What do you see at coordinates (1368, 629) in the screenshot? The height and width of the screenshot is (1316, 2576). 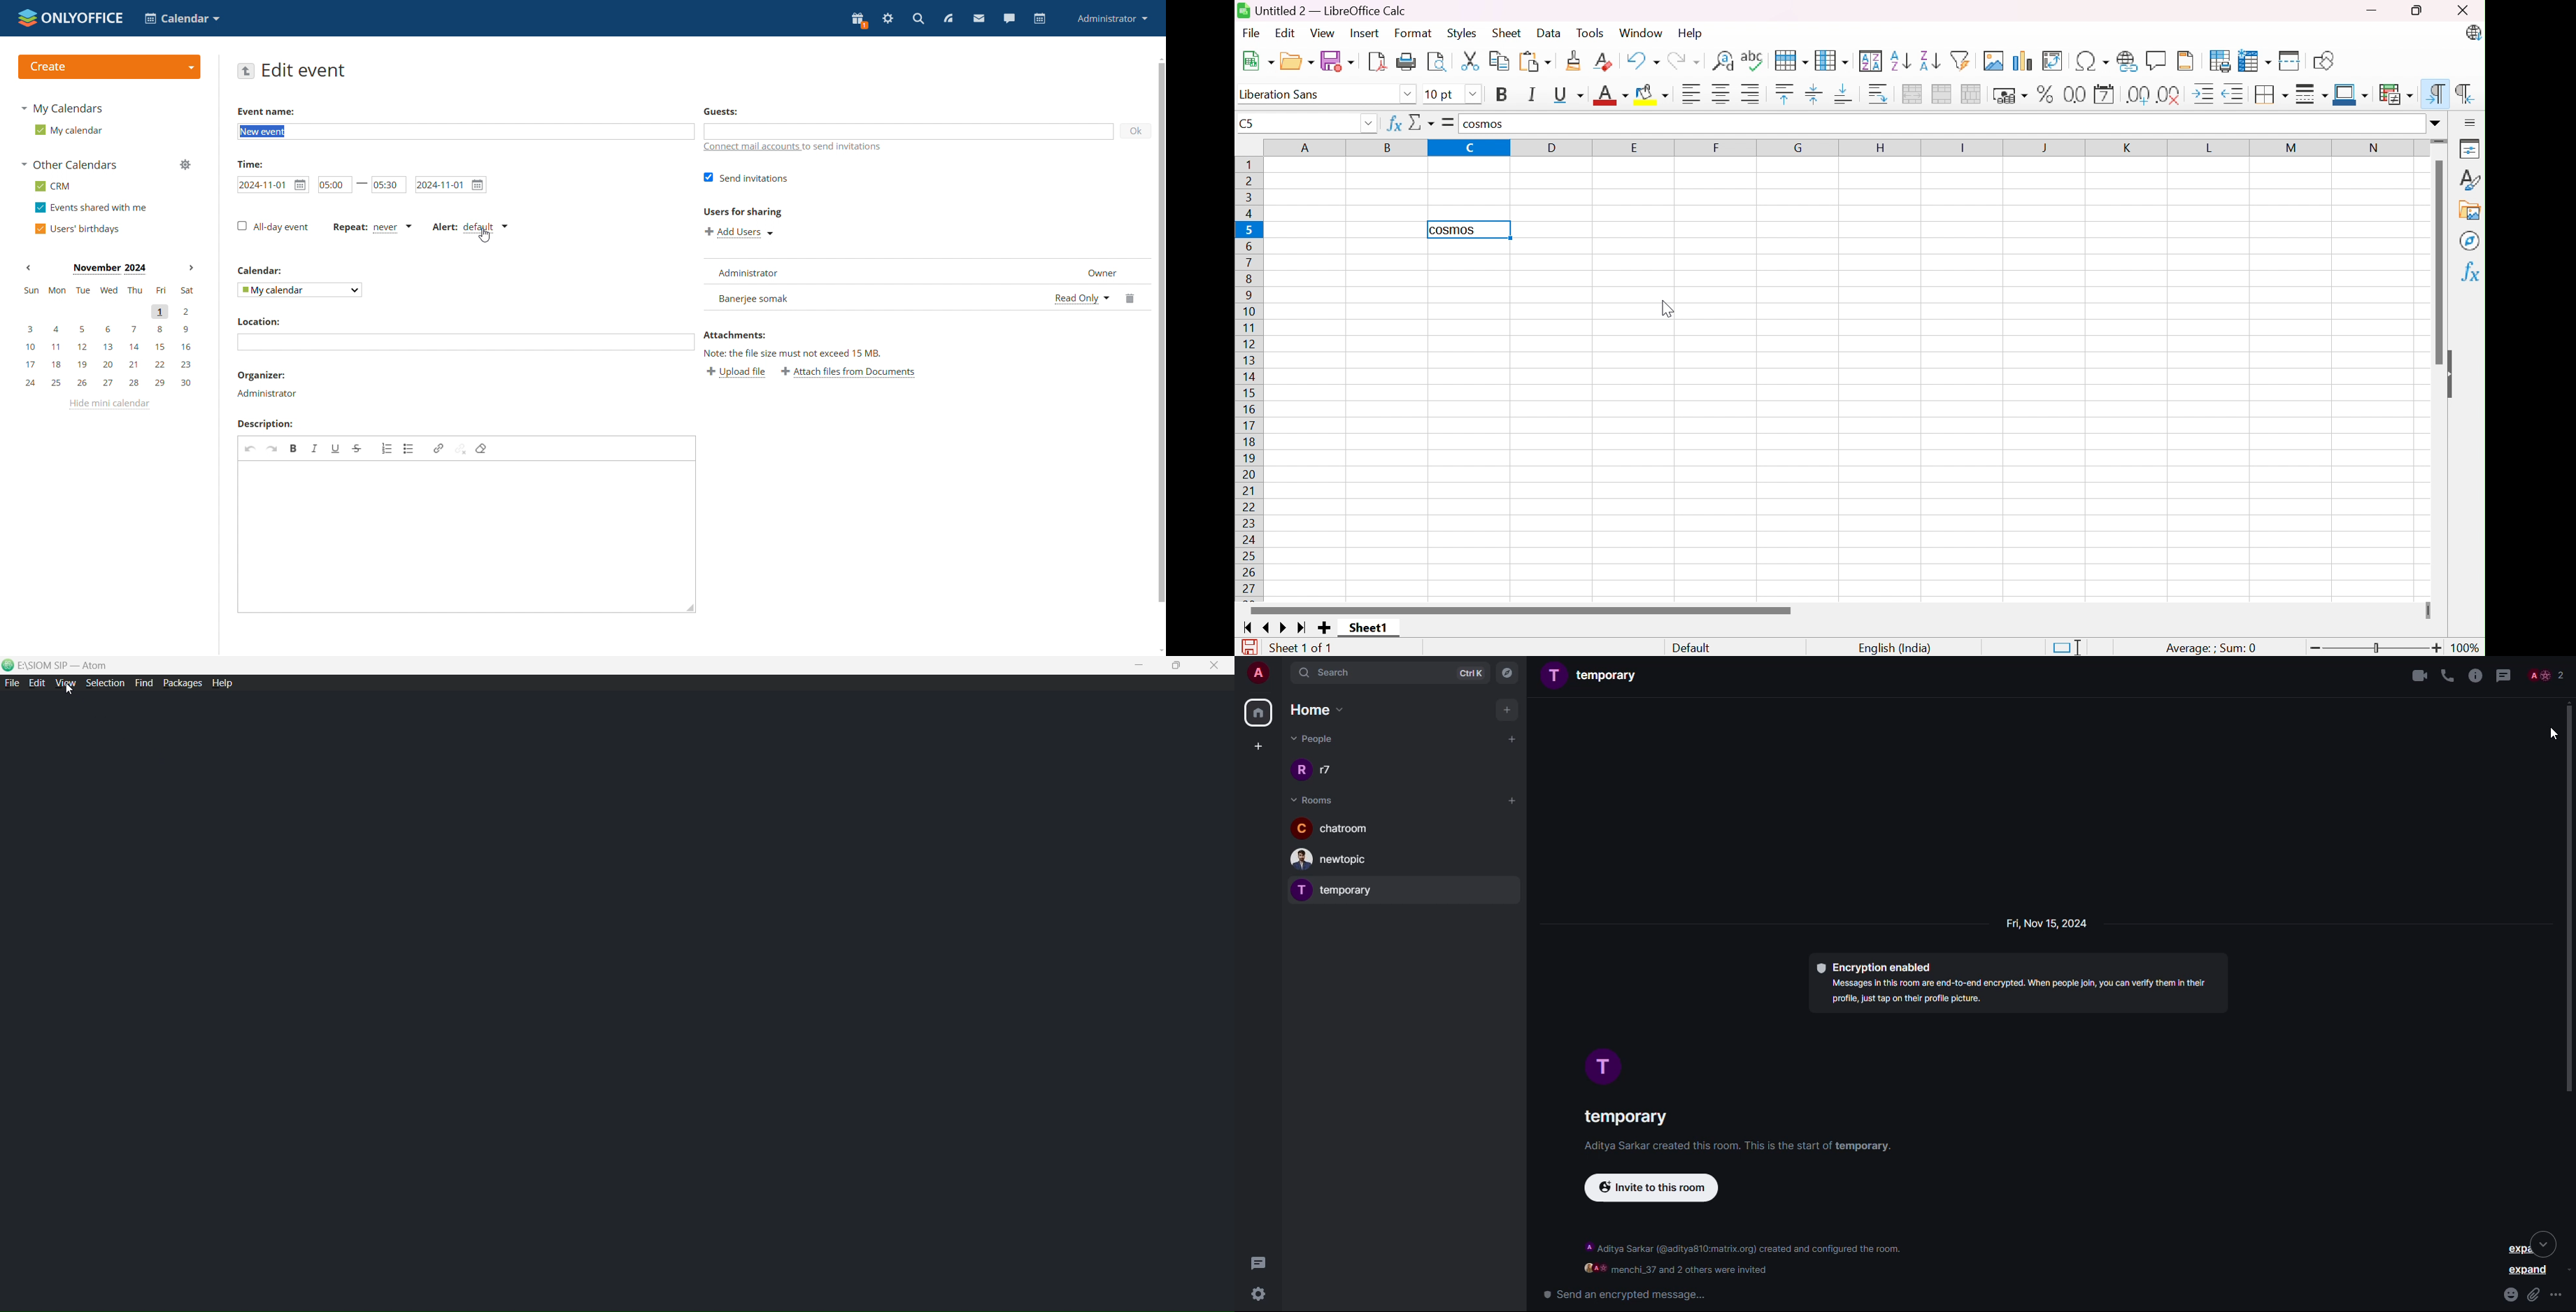 I see `Sheet1` at bounding box center [1368, 629].